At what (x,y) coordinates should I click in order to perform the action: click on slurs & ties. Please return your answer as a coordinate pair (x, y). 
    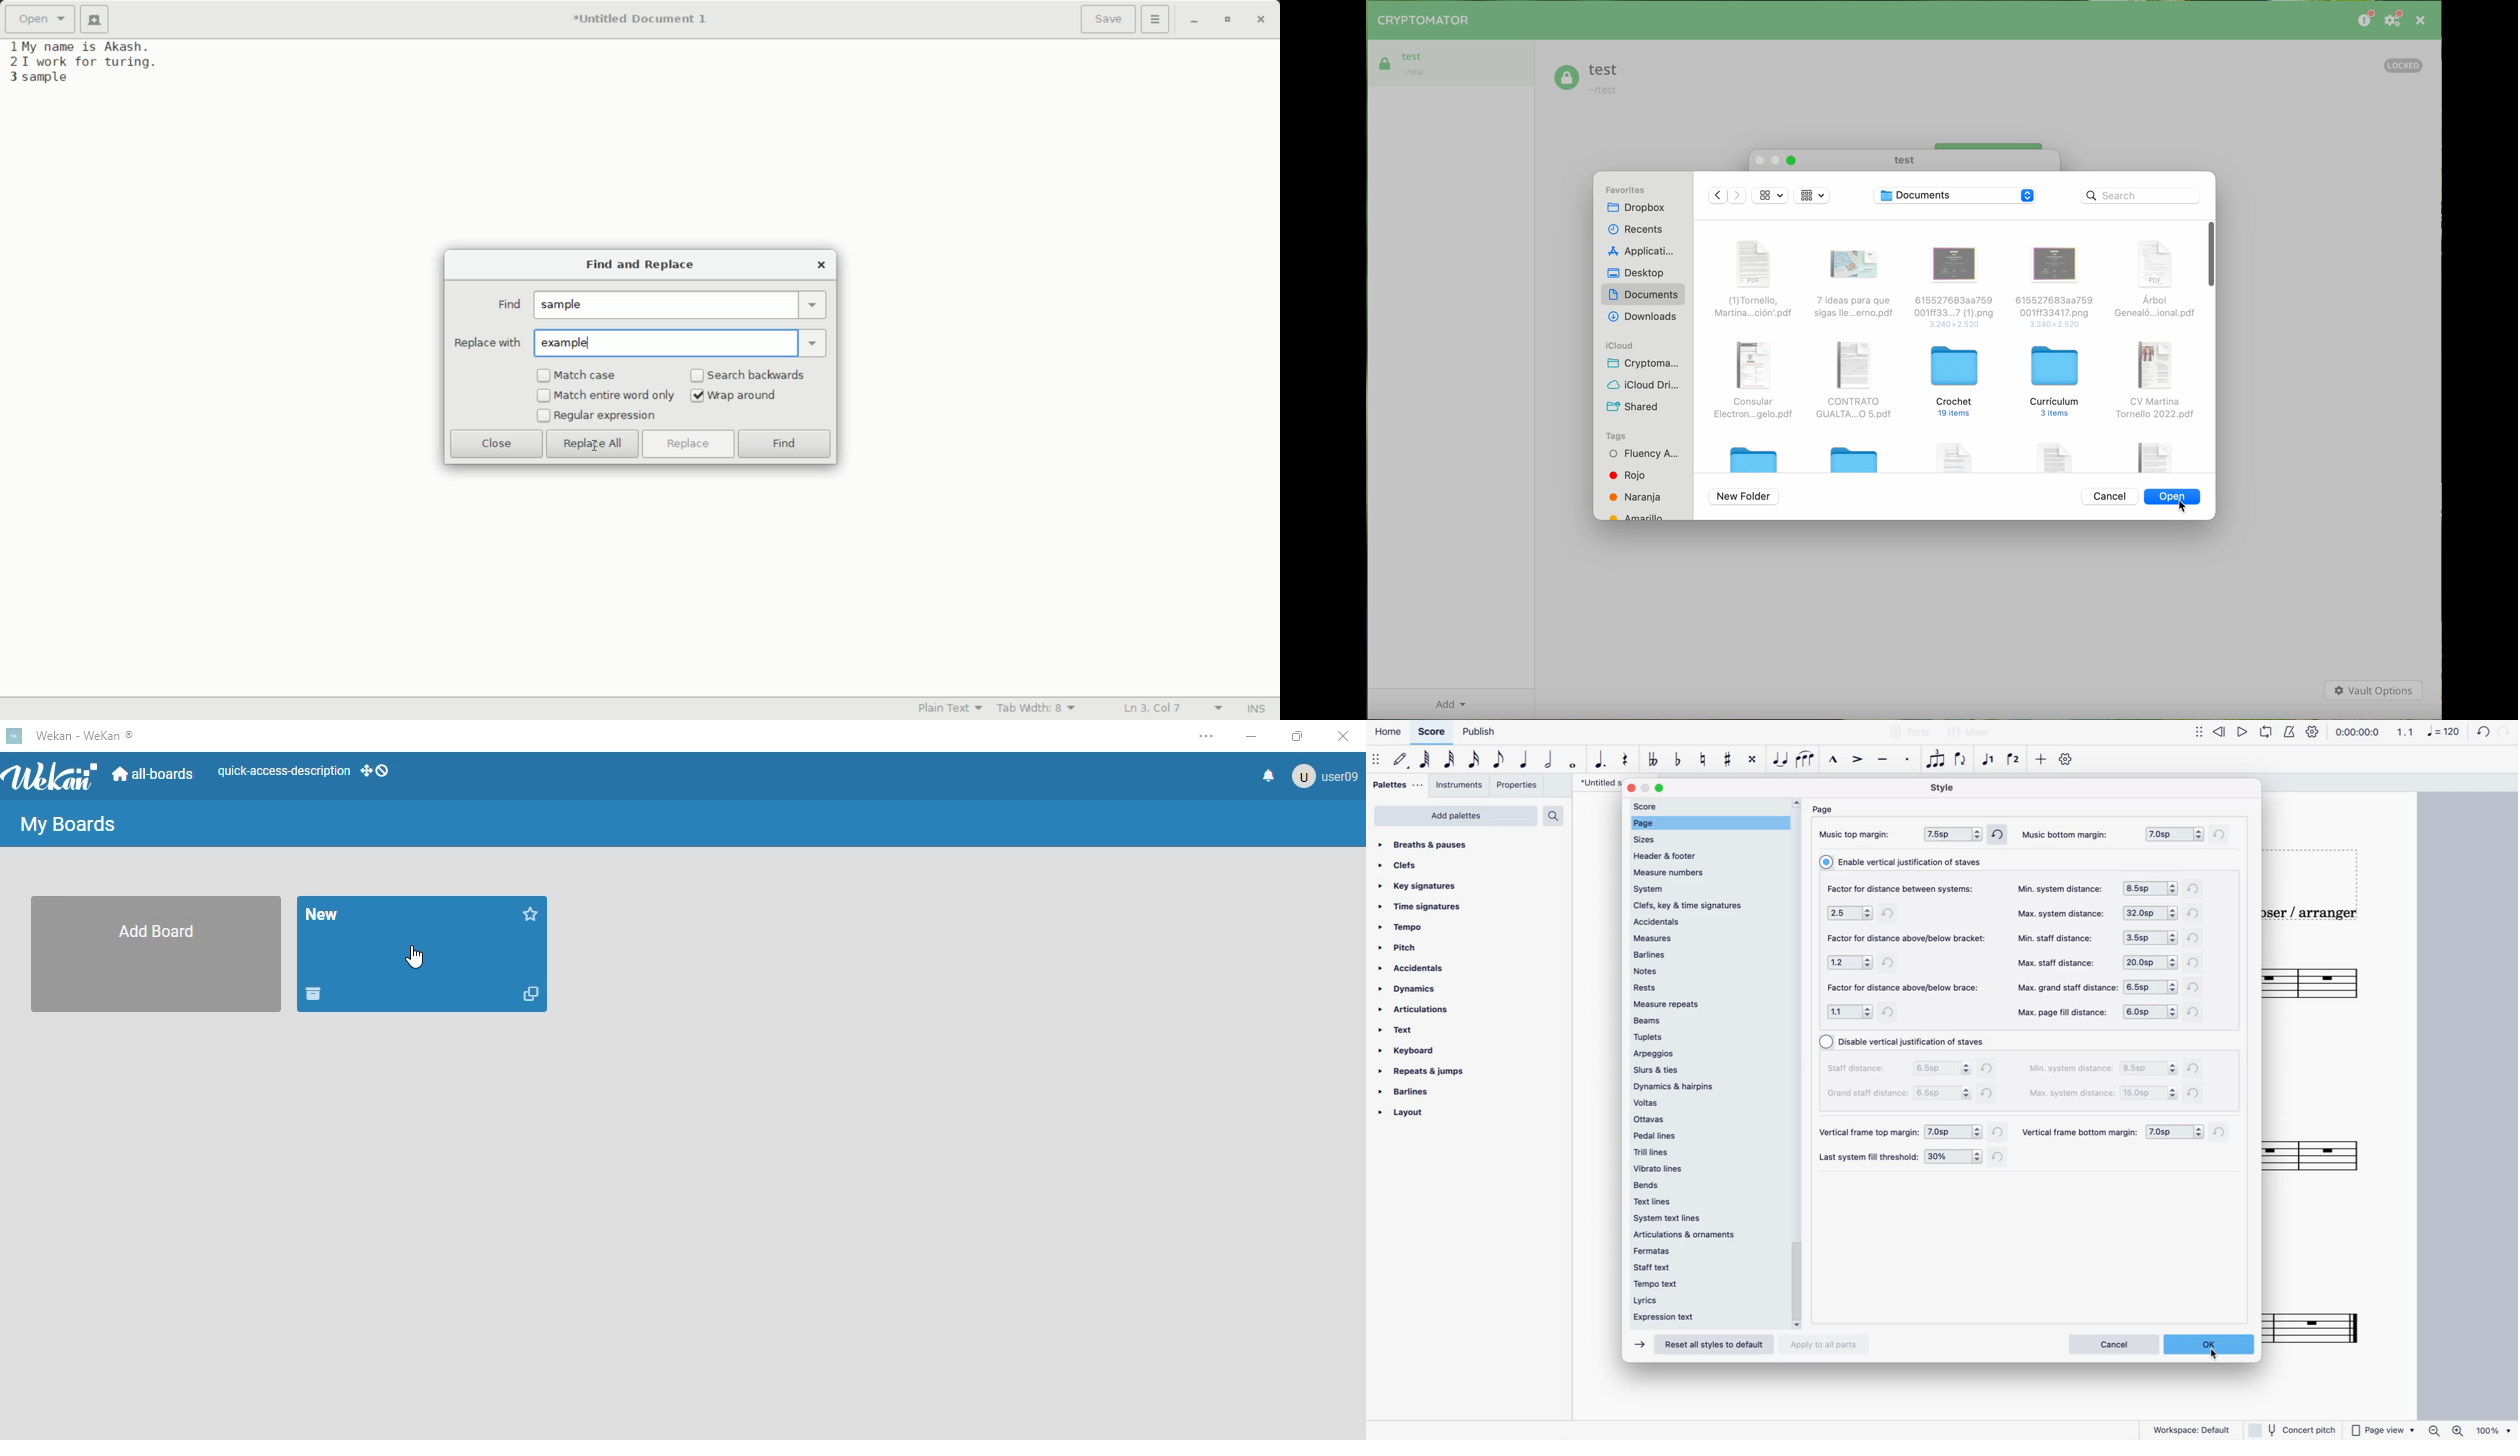
    Looking at the image, I should click on (1705, 1070).